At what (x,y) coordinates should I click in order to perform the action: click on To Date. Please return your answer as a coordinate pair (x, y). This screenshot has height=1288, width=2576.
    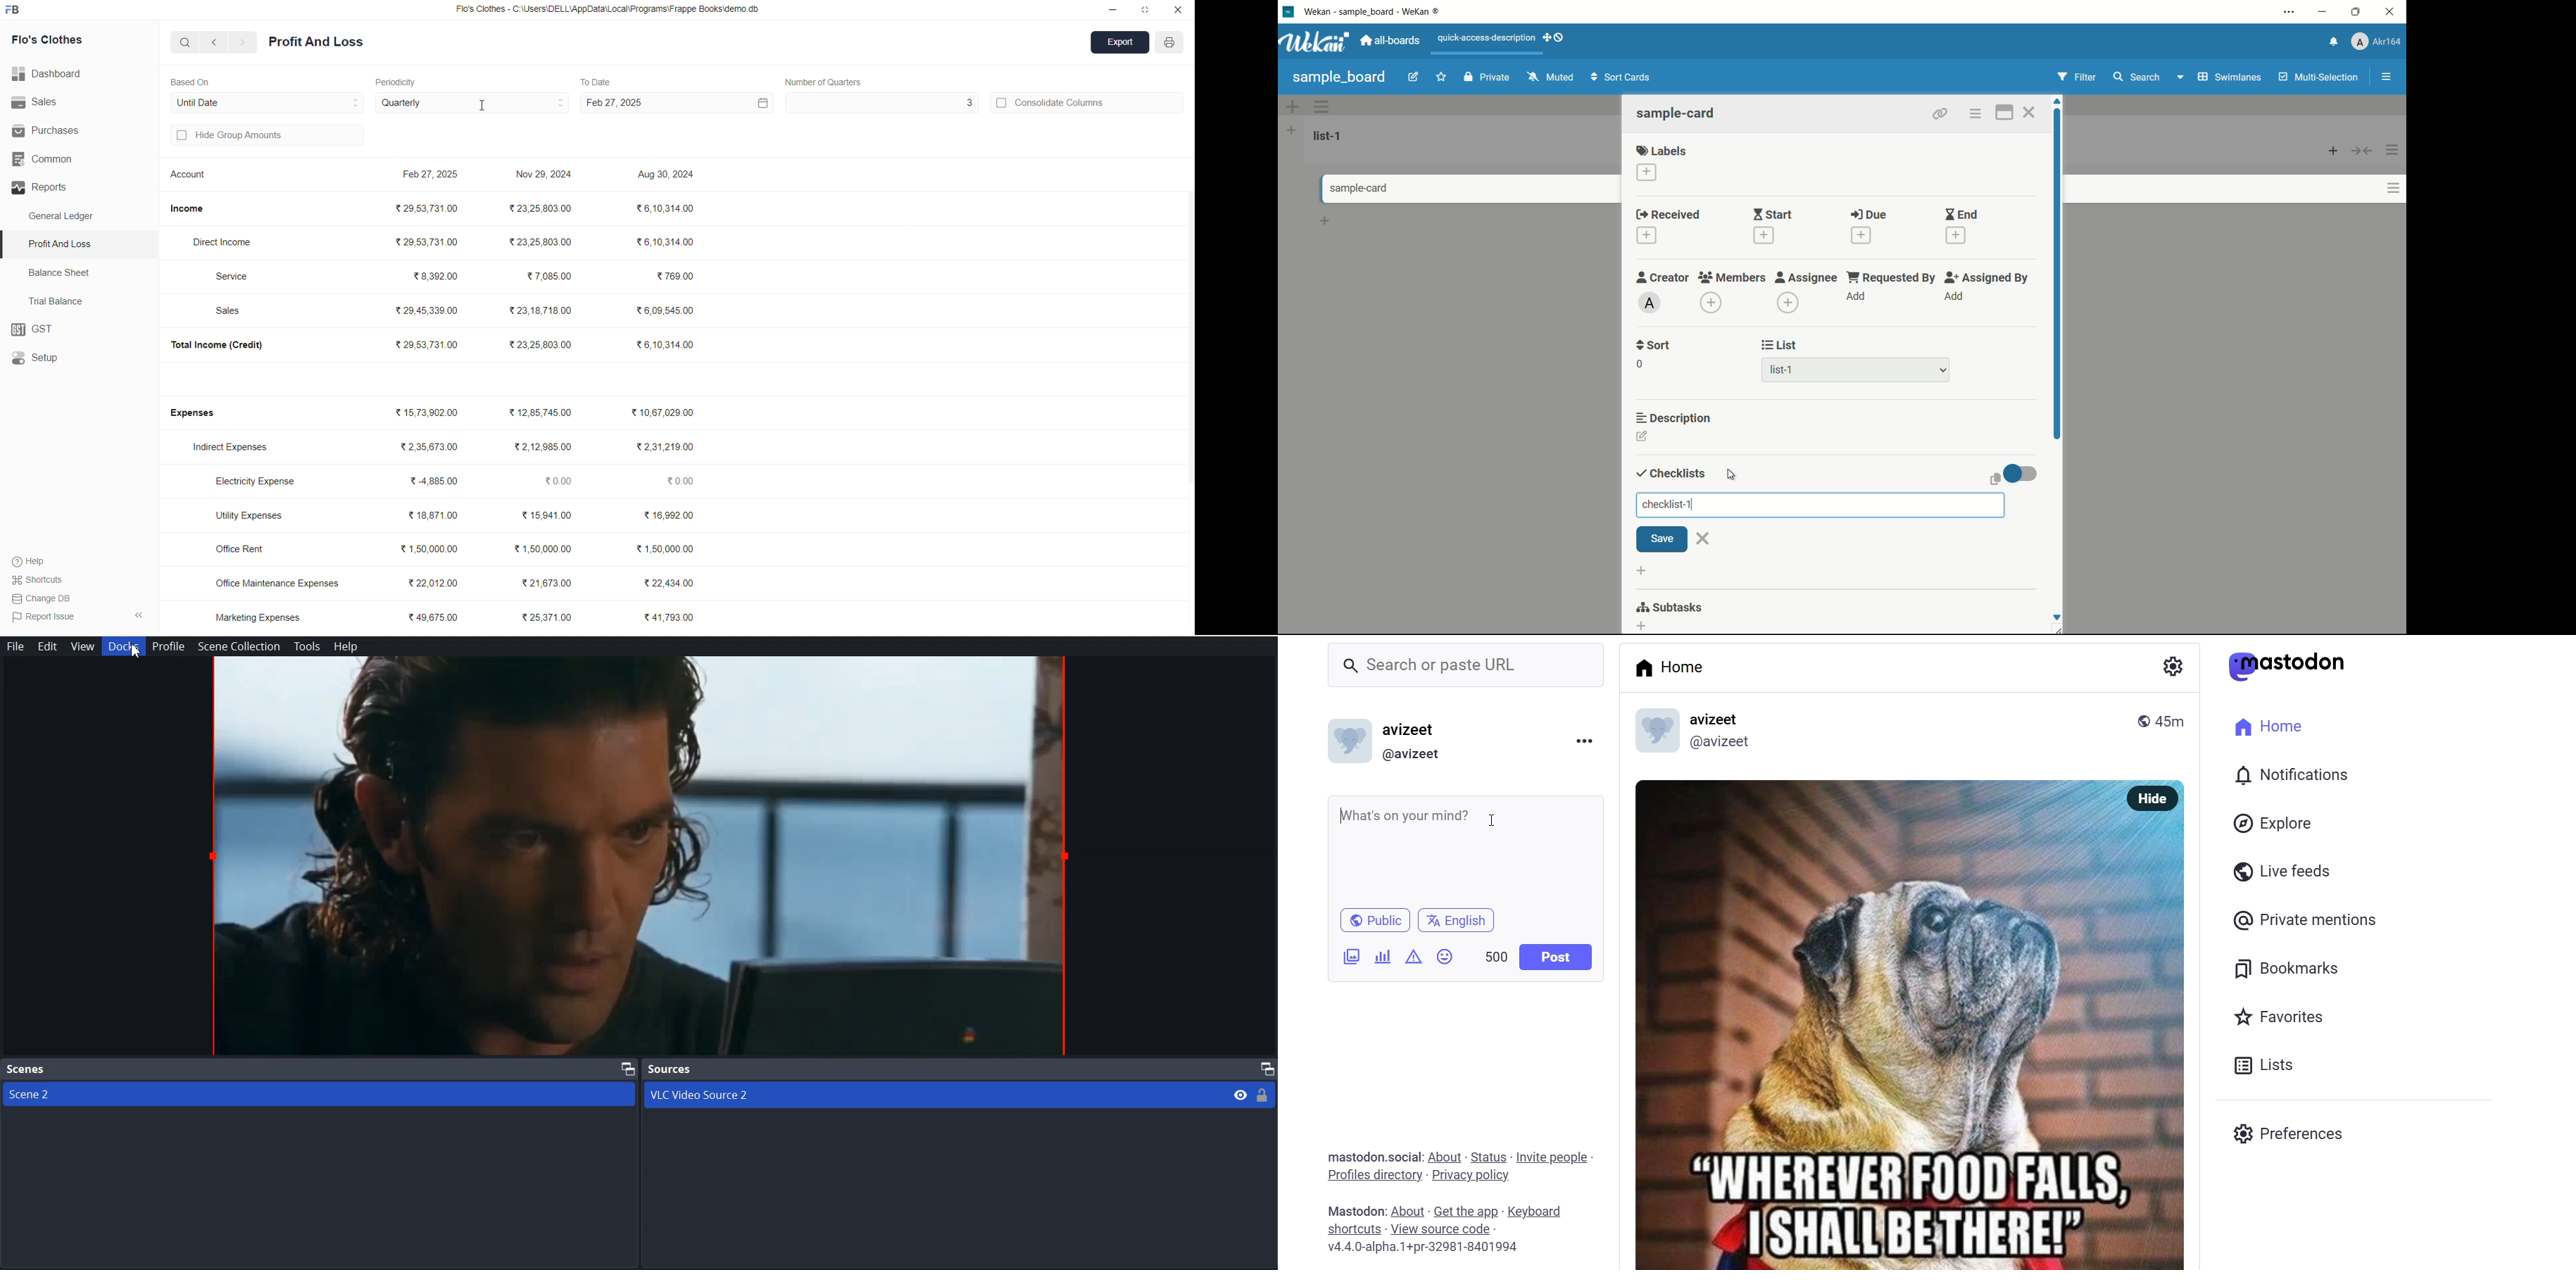
    Looking at the image, I should click on (595, 81).